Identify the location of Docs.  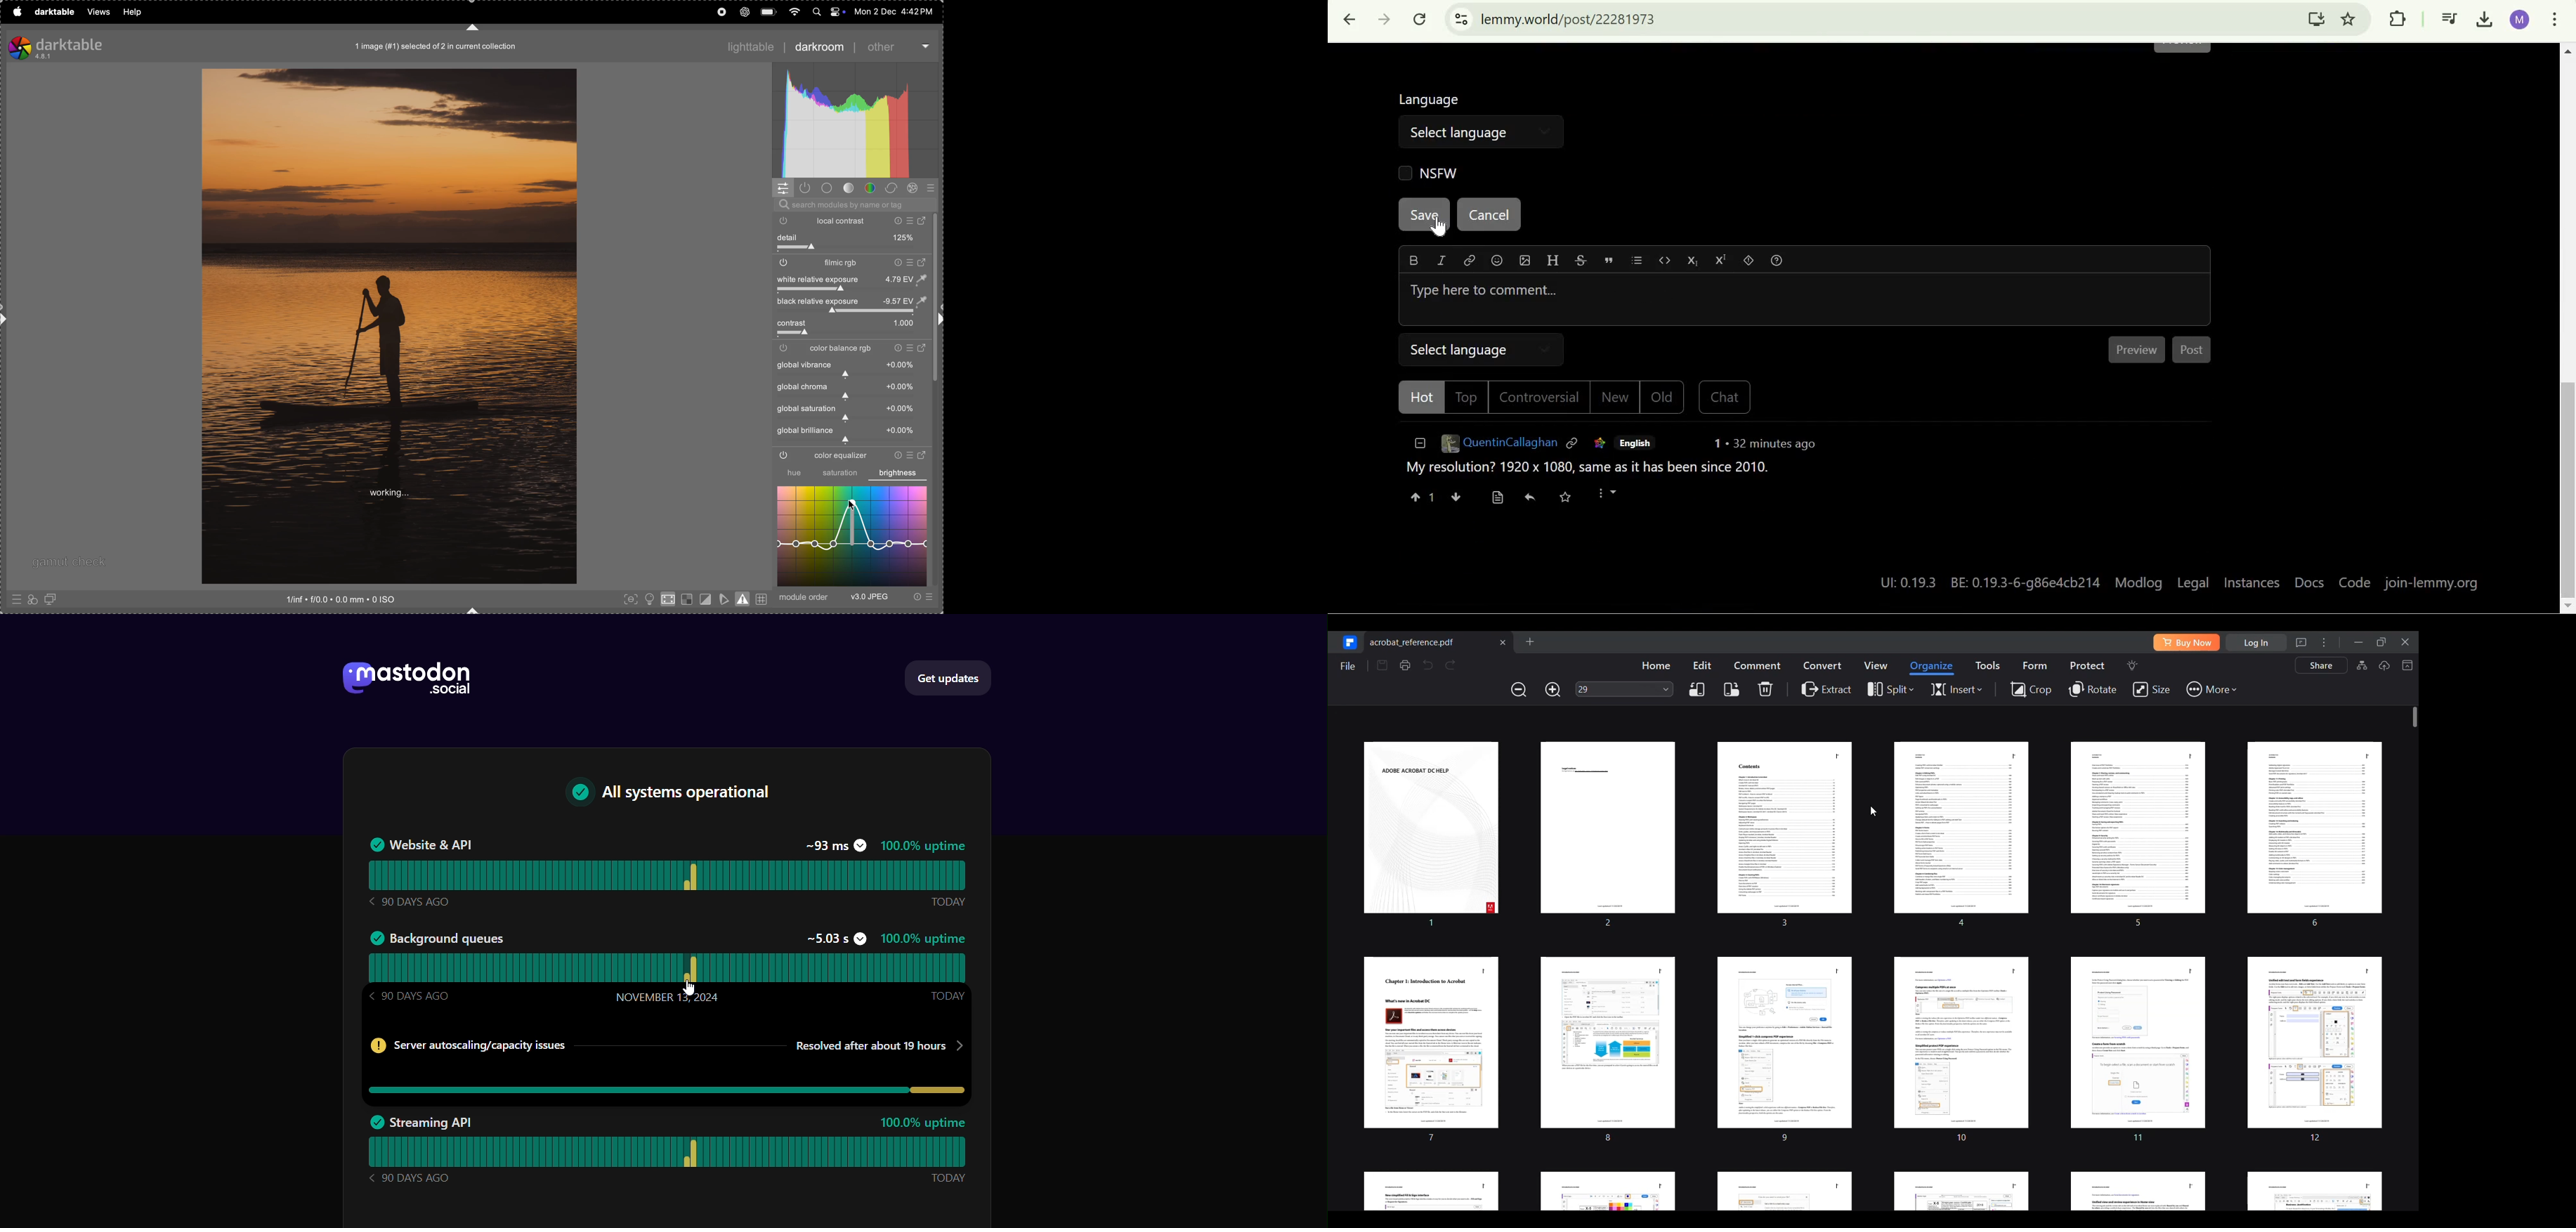
(2309, 584).